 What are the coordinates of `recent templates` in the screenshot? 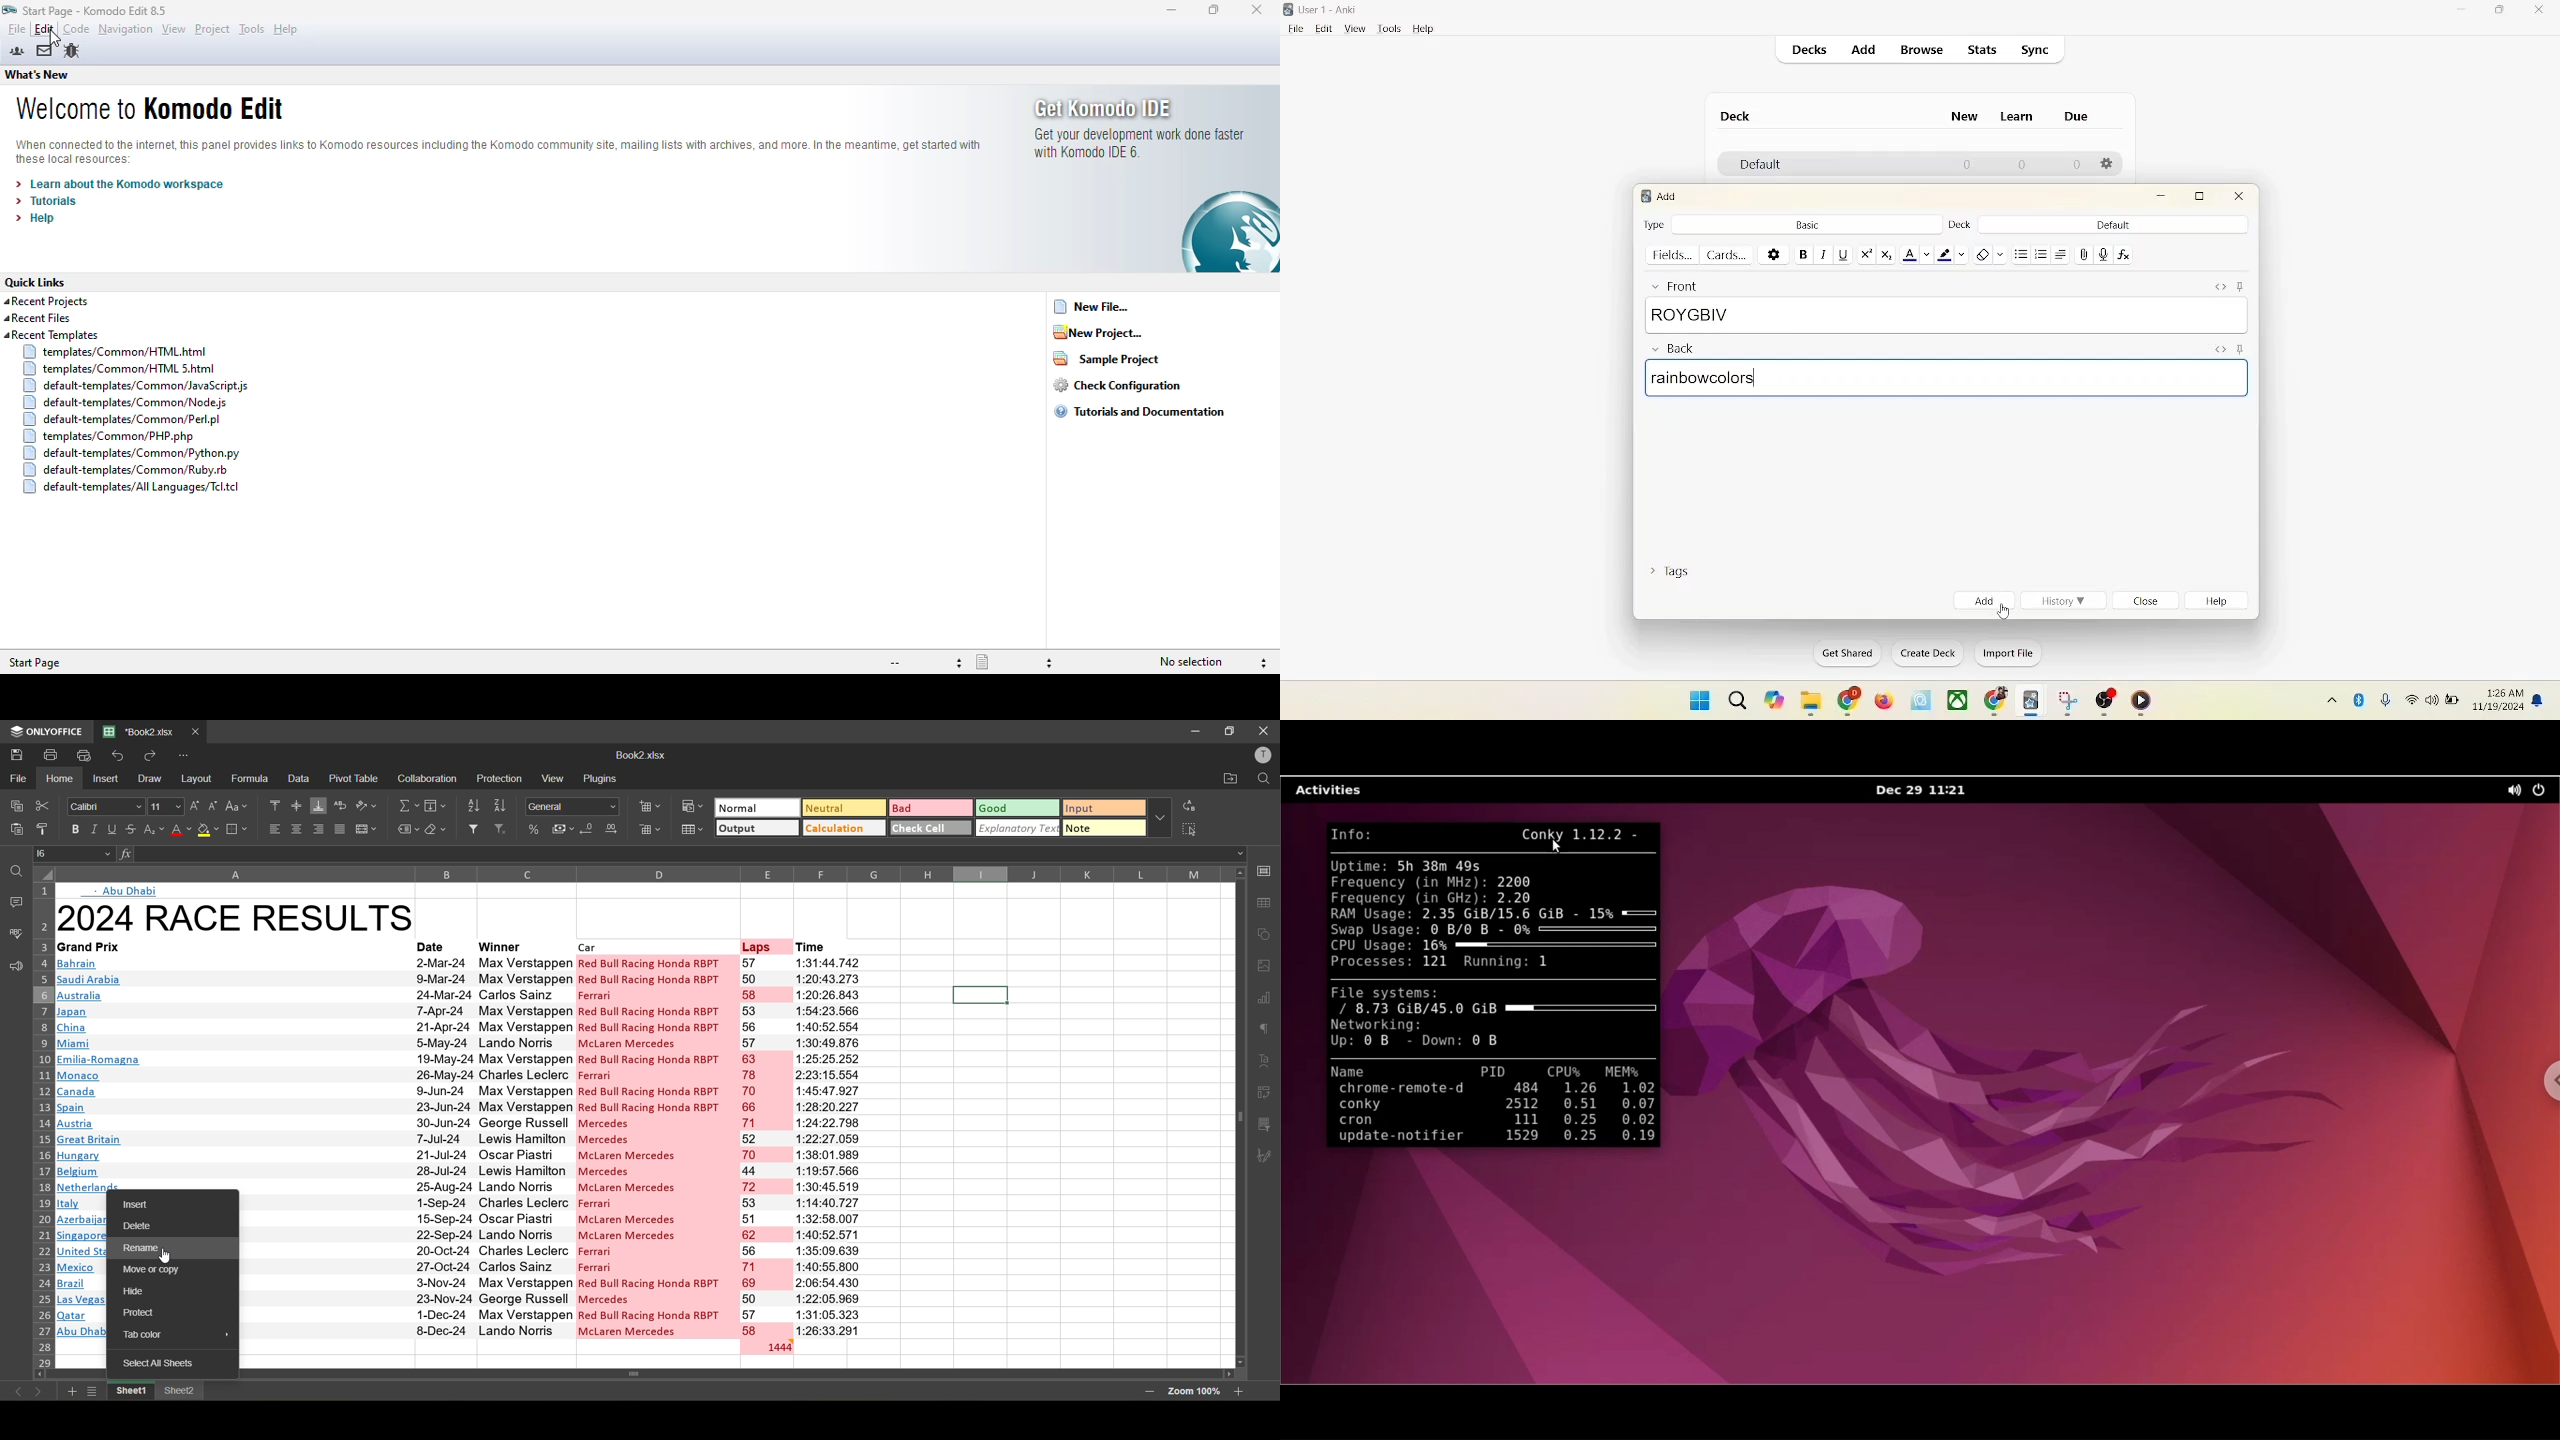 It's located at (128, 414).